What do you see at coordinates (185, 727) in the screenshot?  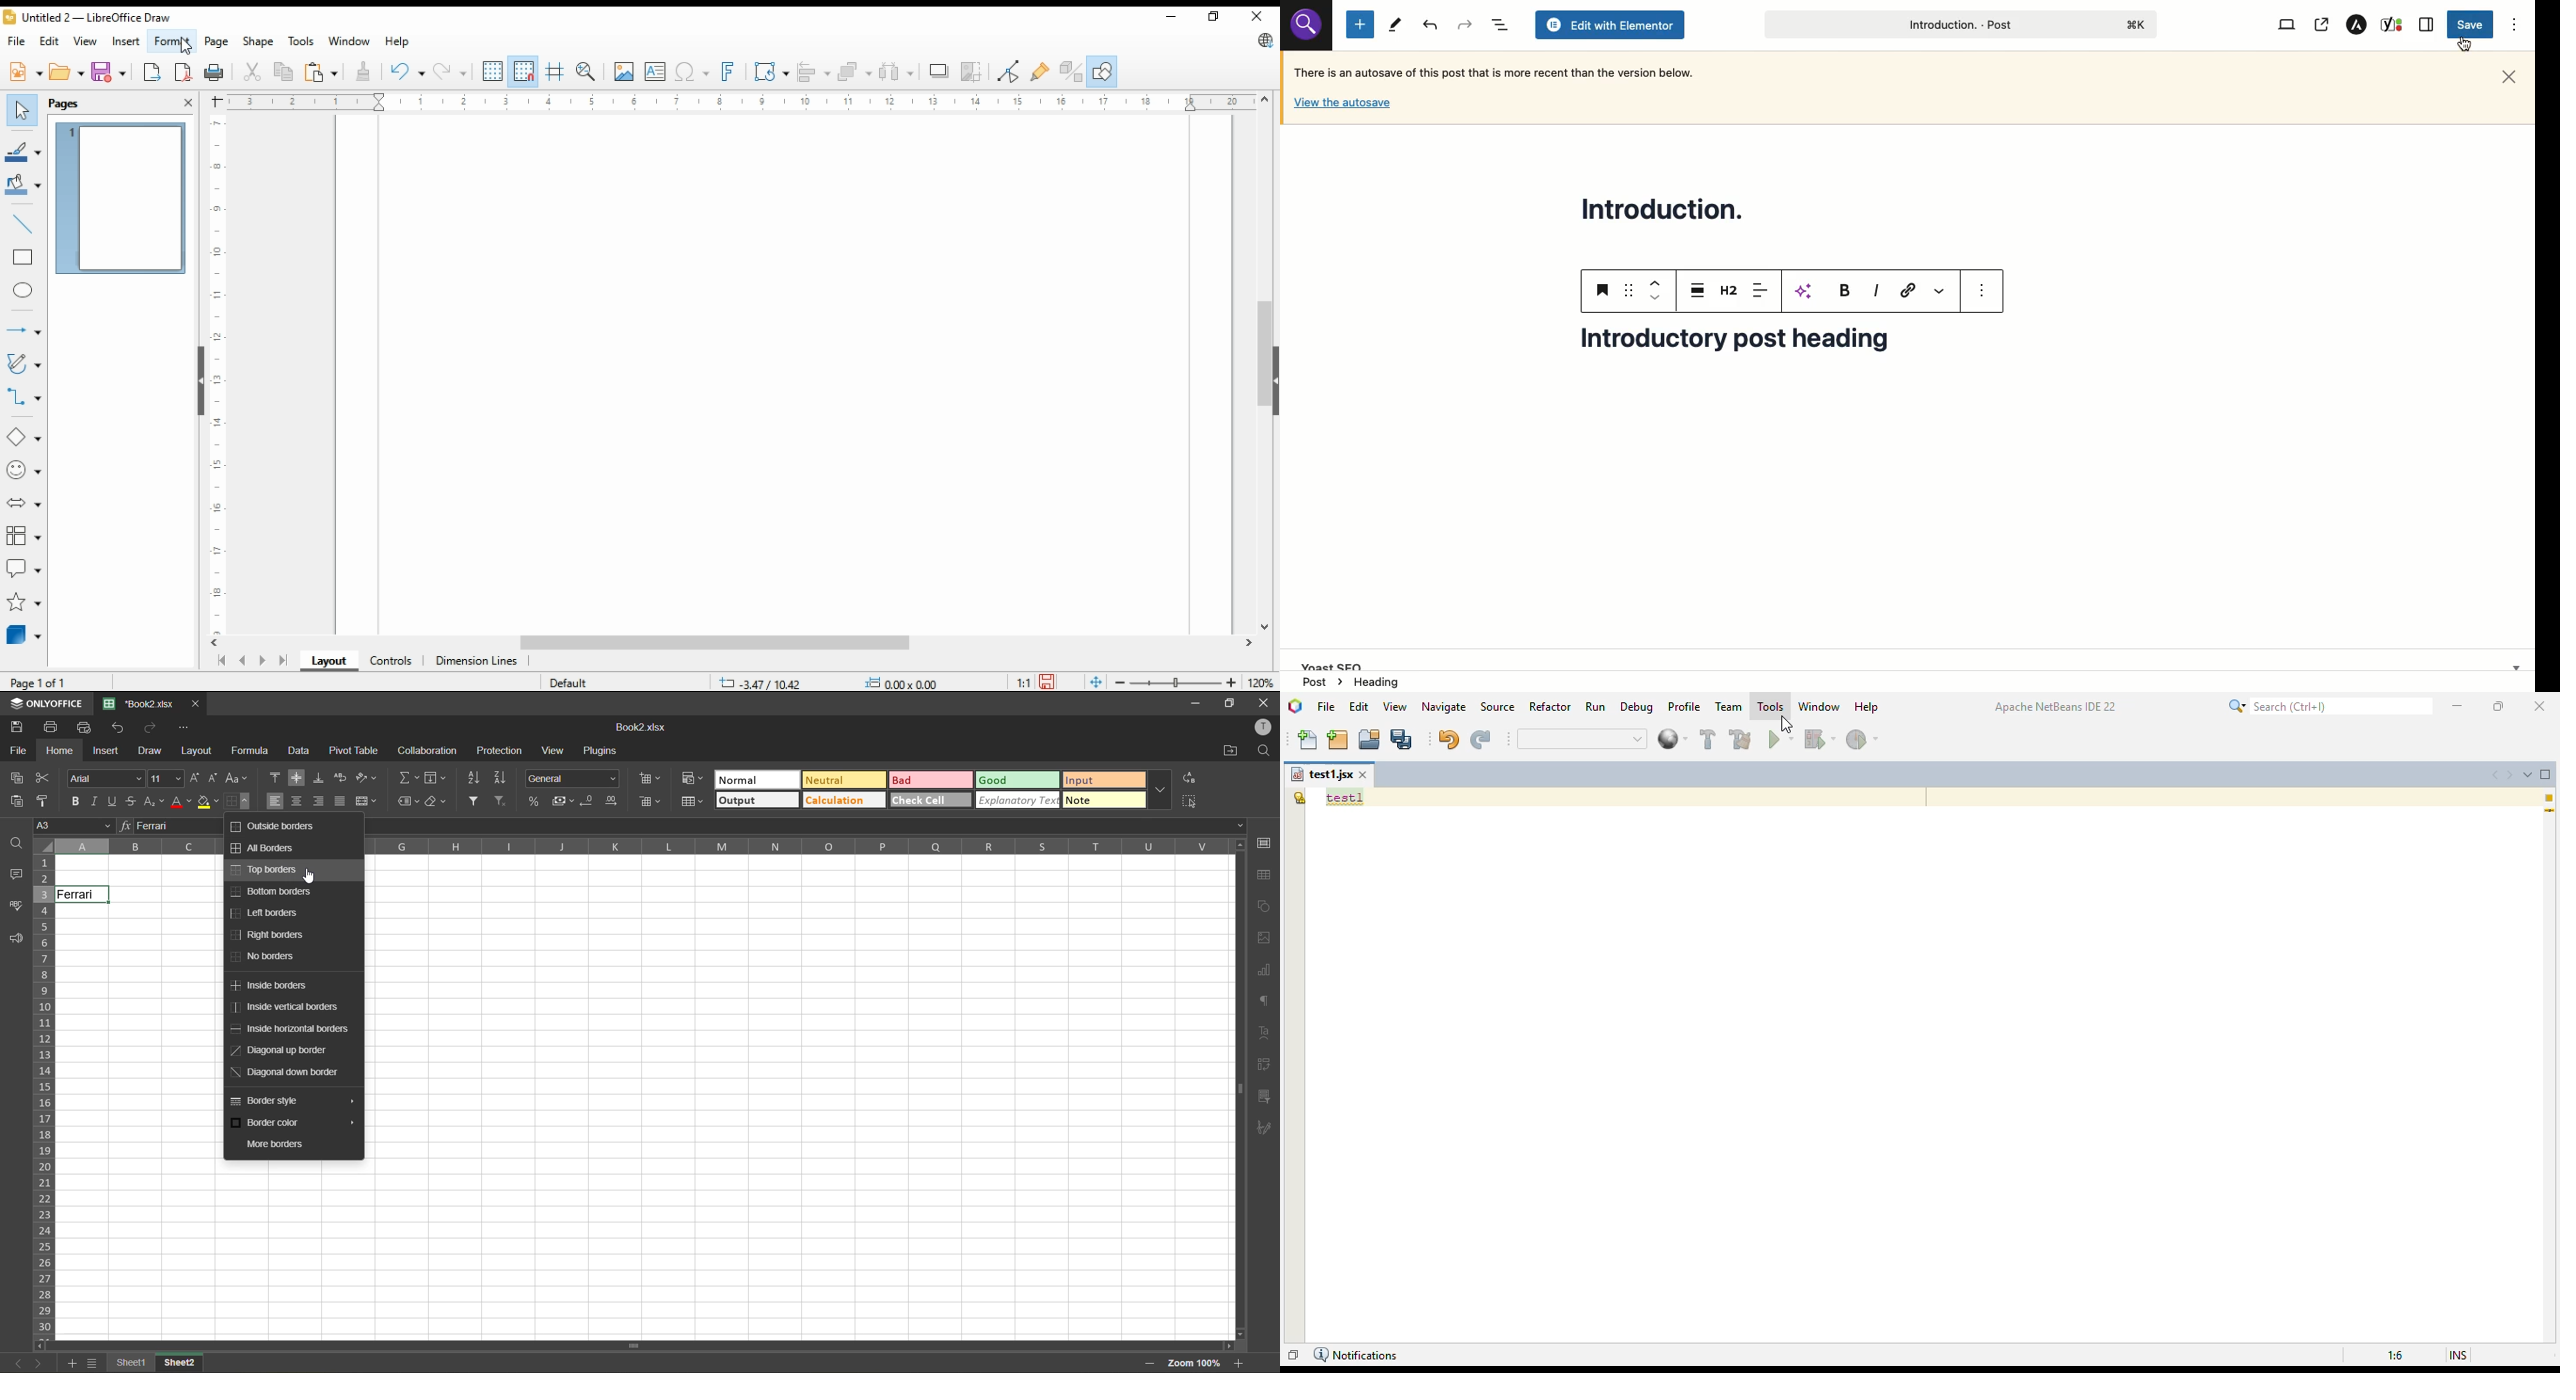 I see `customize quick access toolbar` at bounding box center [185, 727].